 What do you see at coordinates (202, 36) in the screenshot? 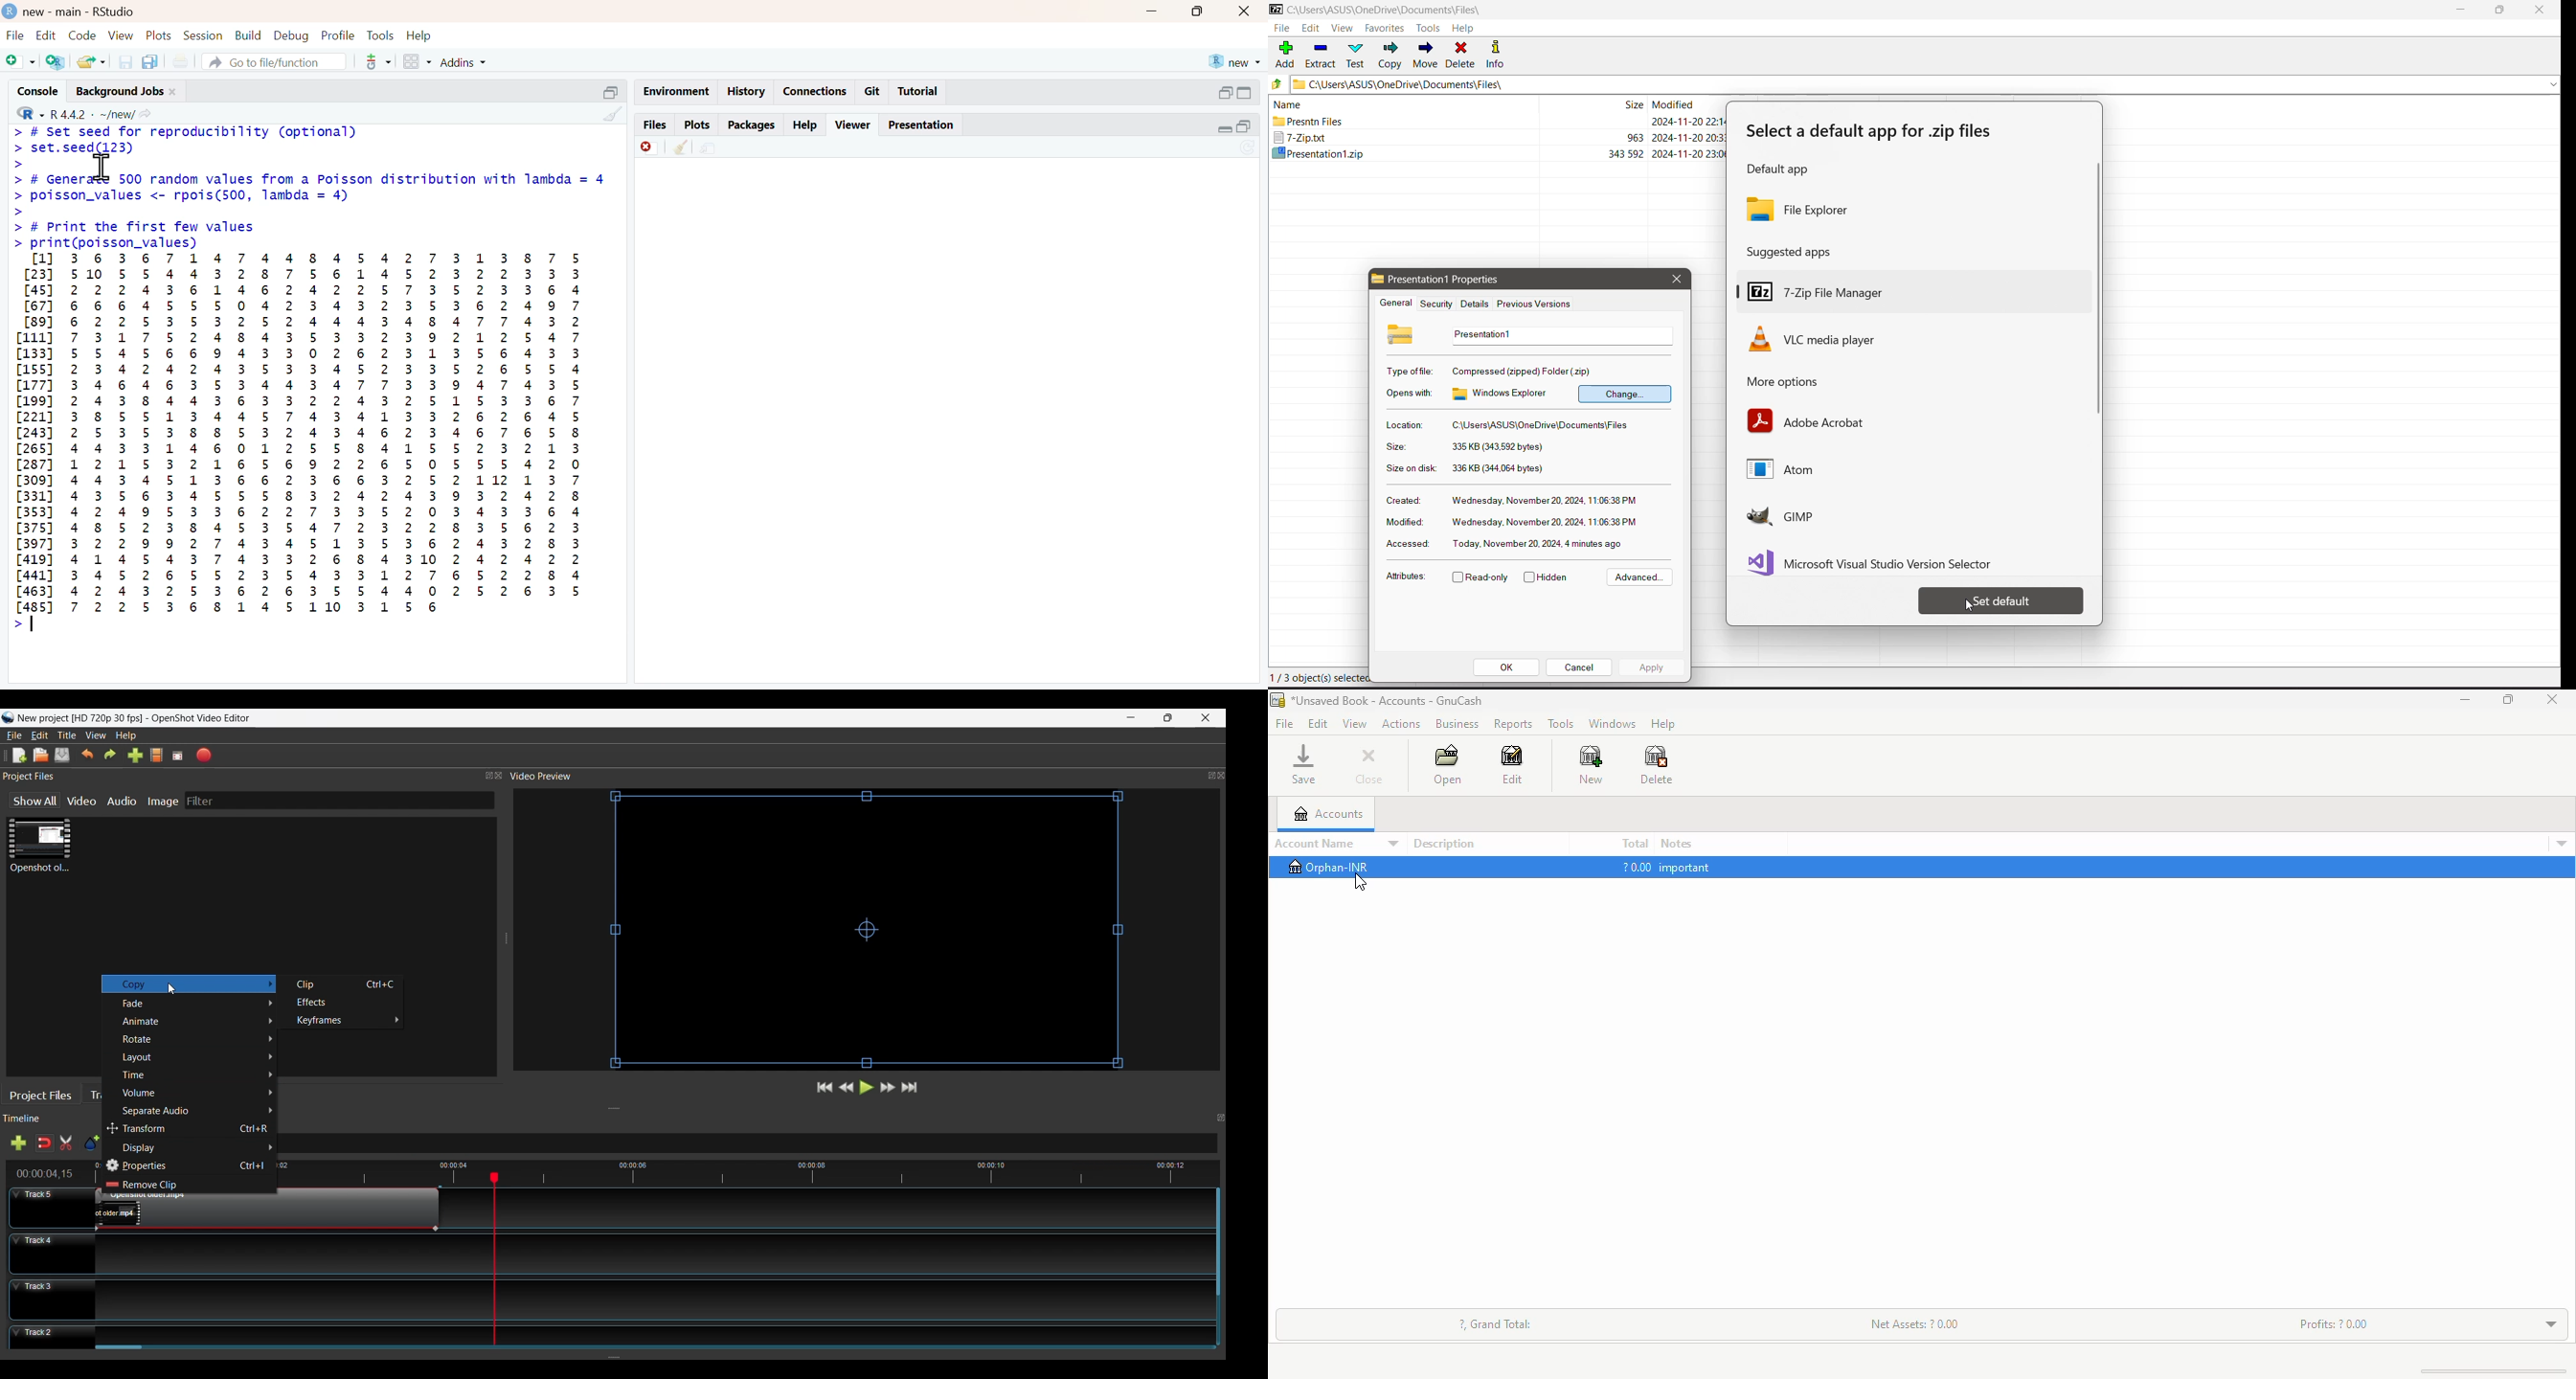
I see `session` at bounding box center [202, 36].